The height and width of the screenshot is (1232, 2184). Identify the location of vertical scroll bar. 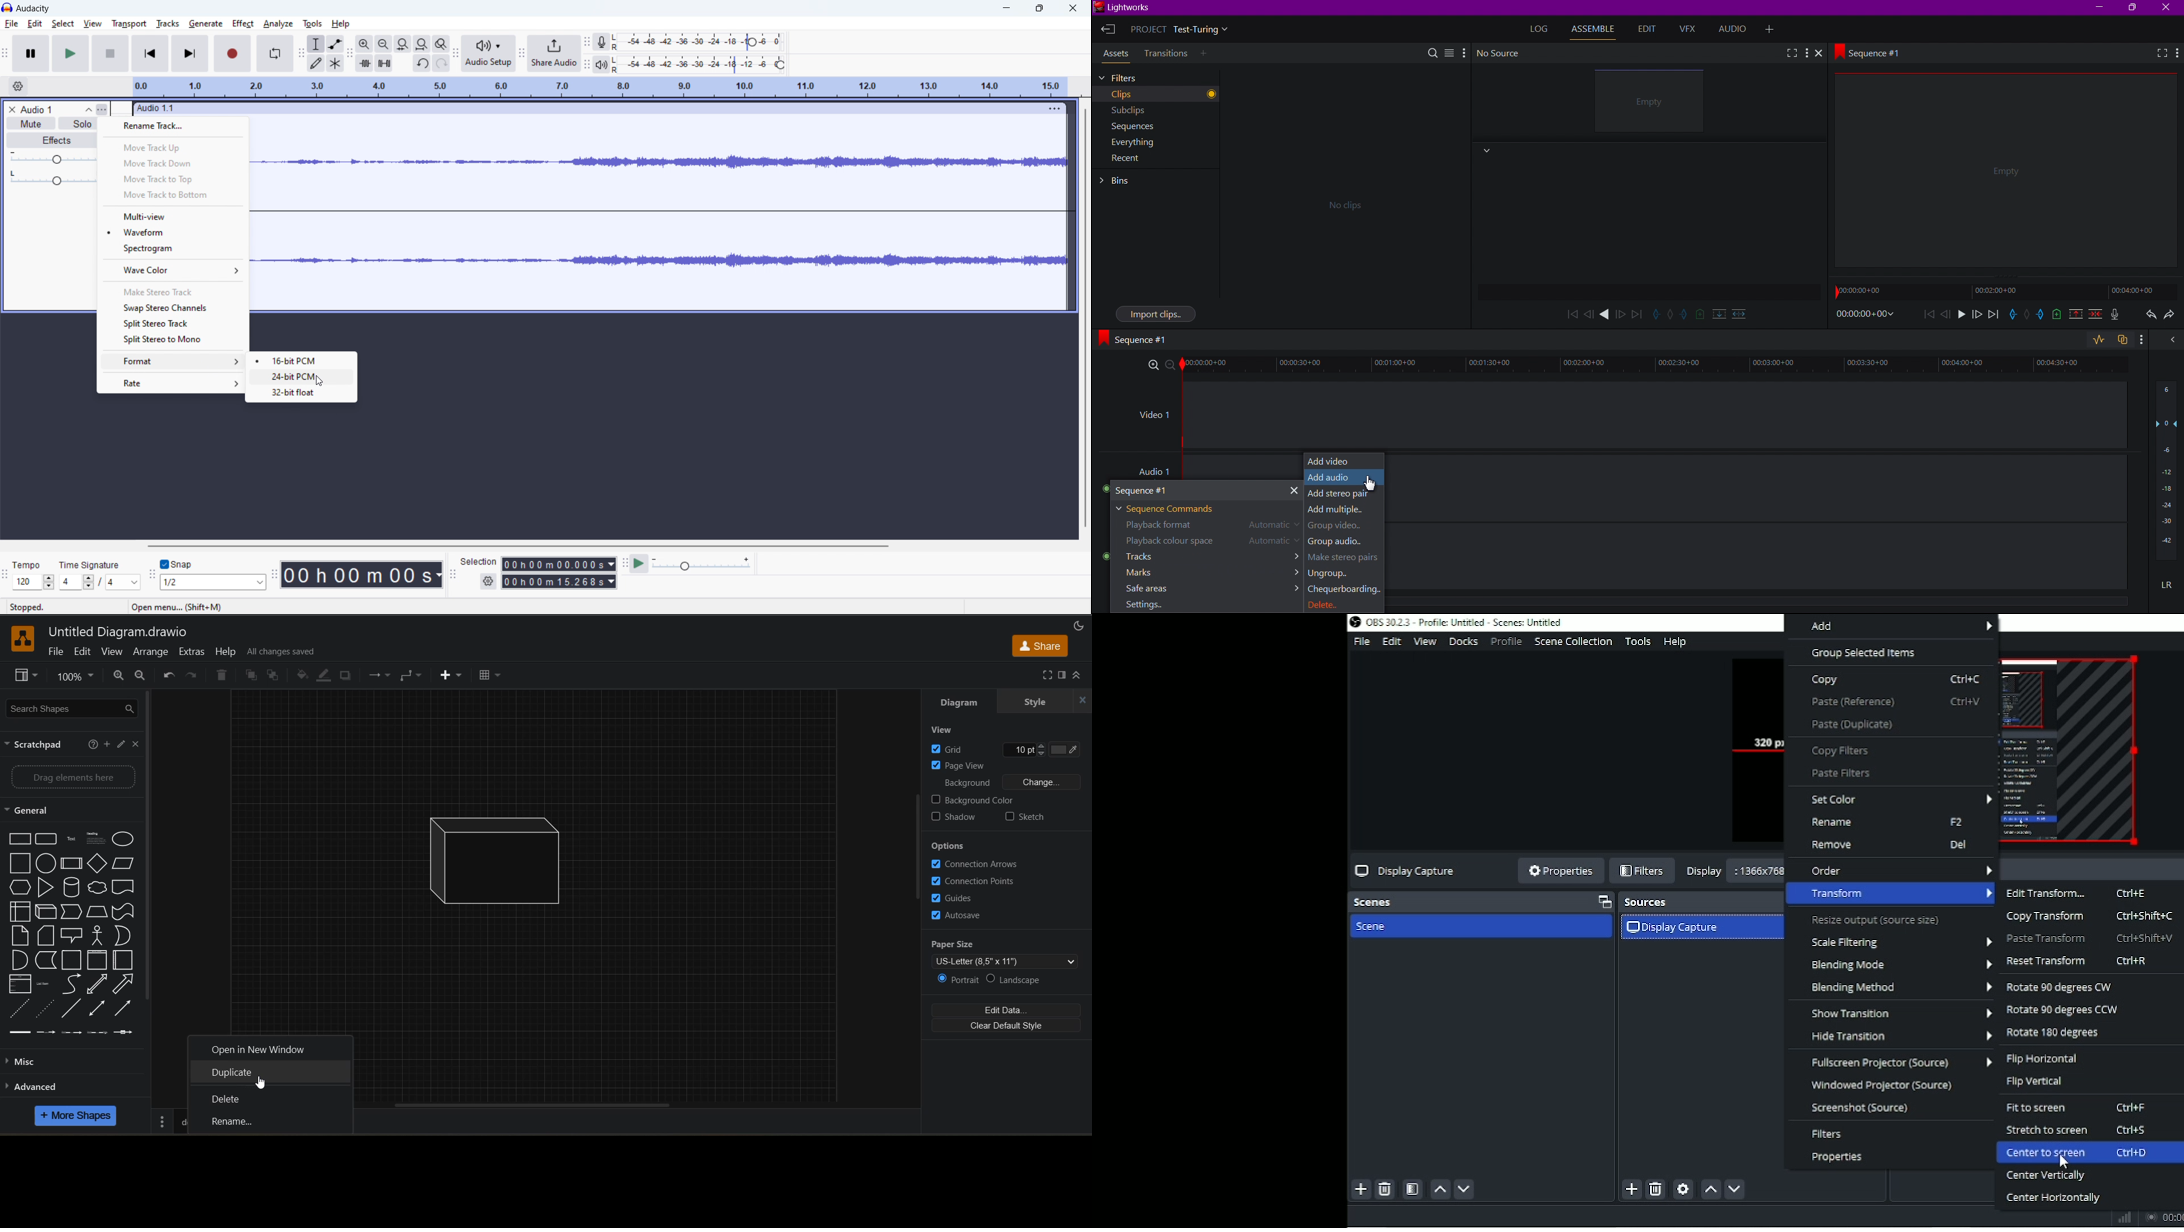
(147, 847).